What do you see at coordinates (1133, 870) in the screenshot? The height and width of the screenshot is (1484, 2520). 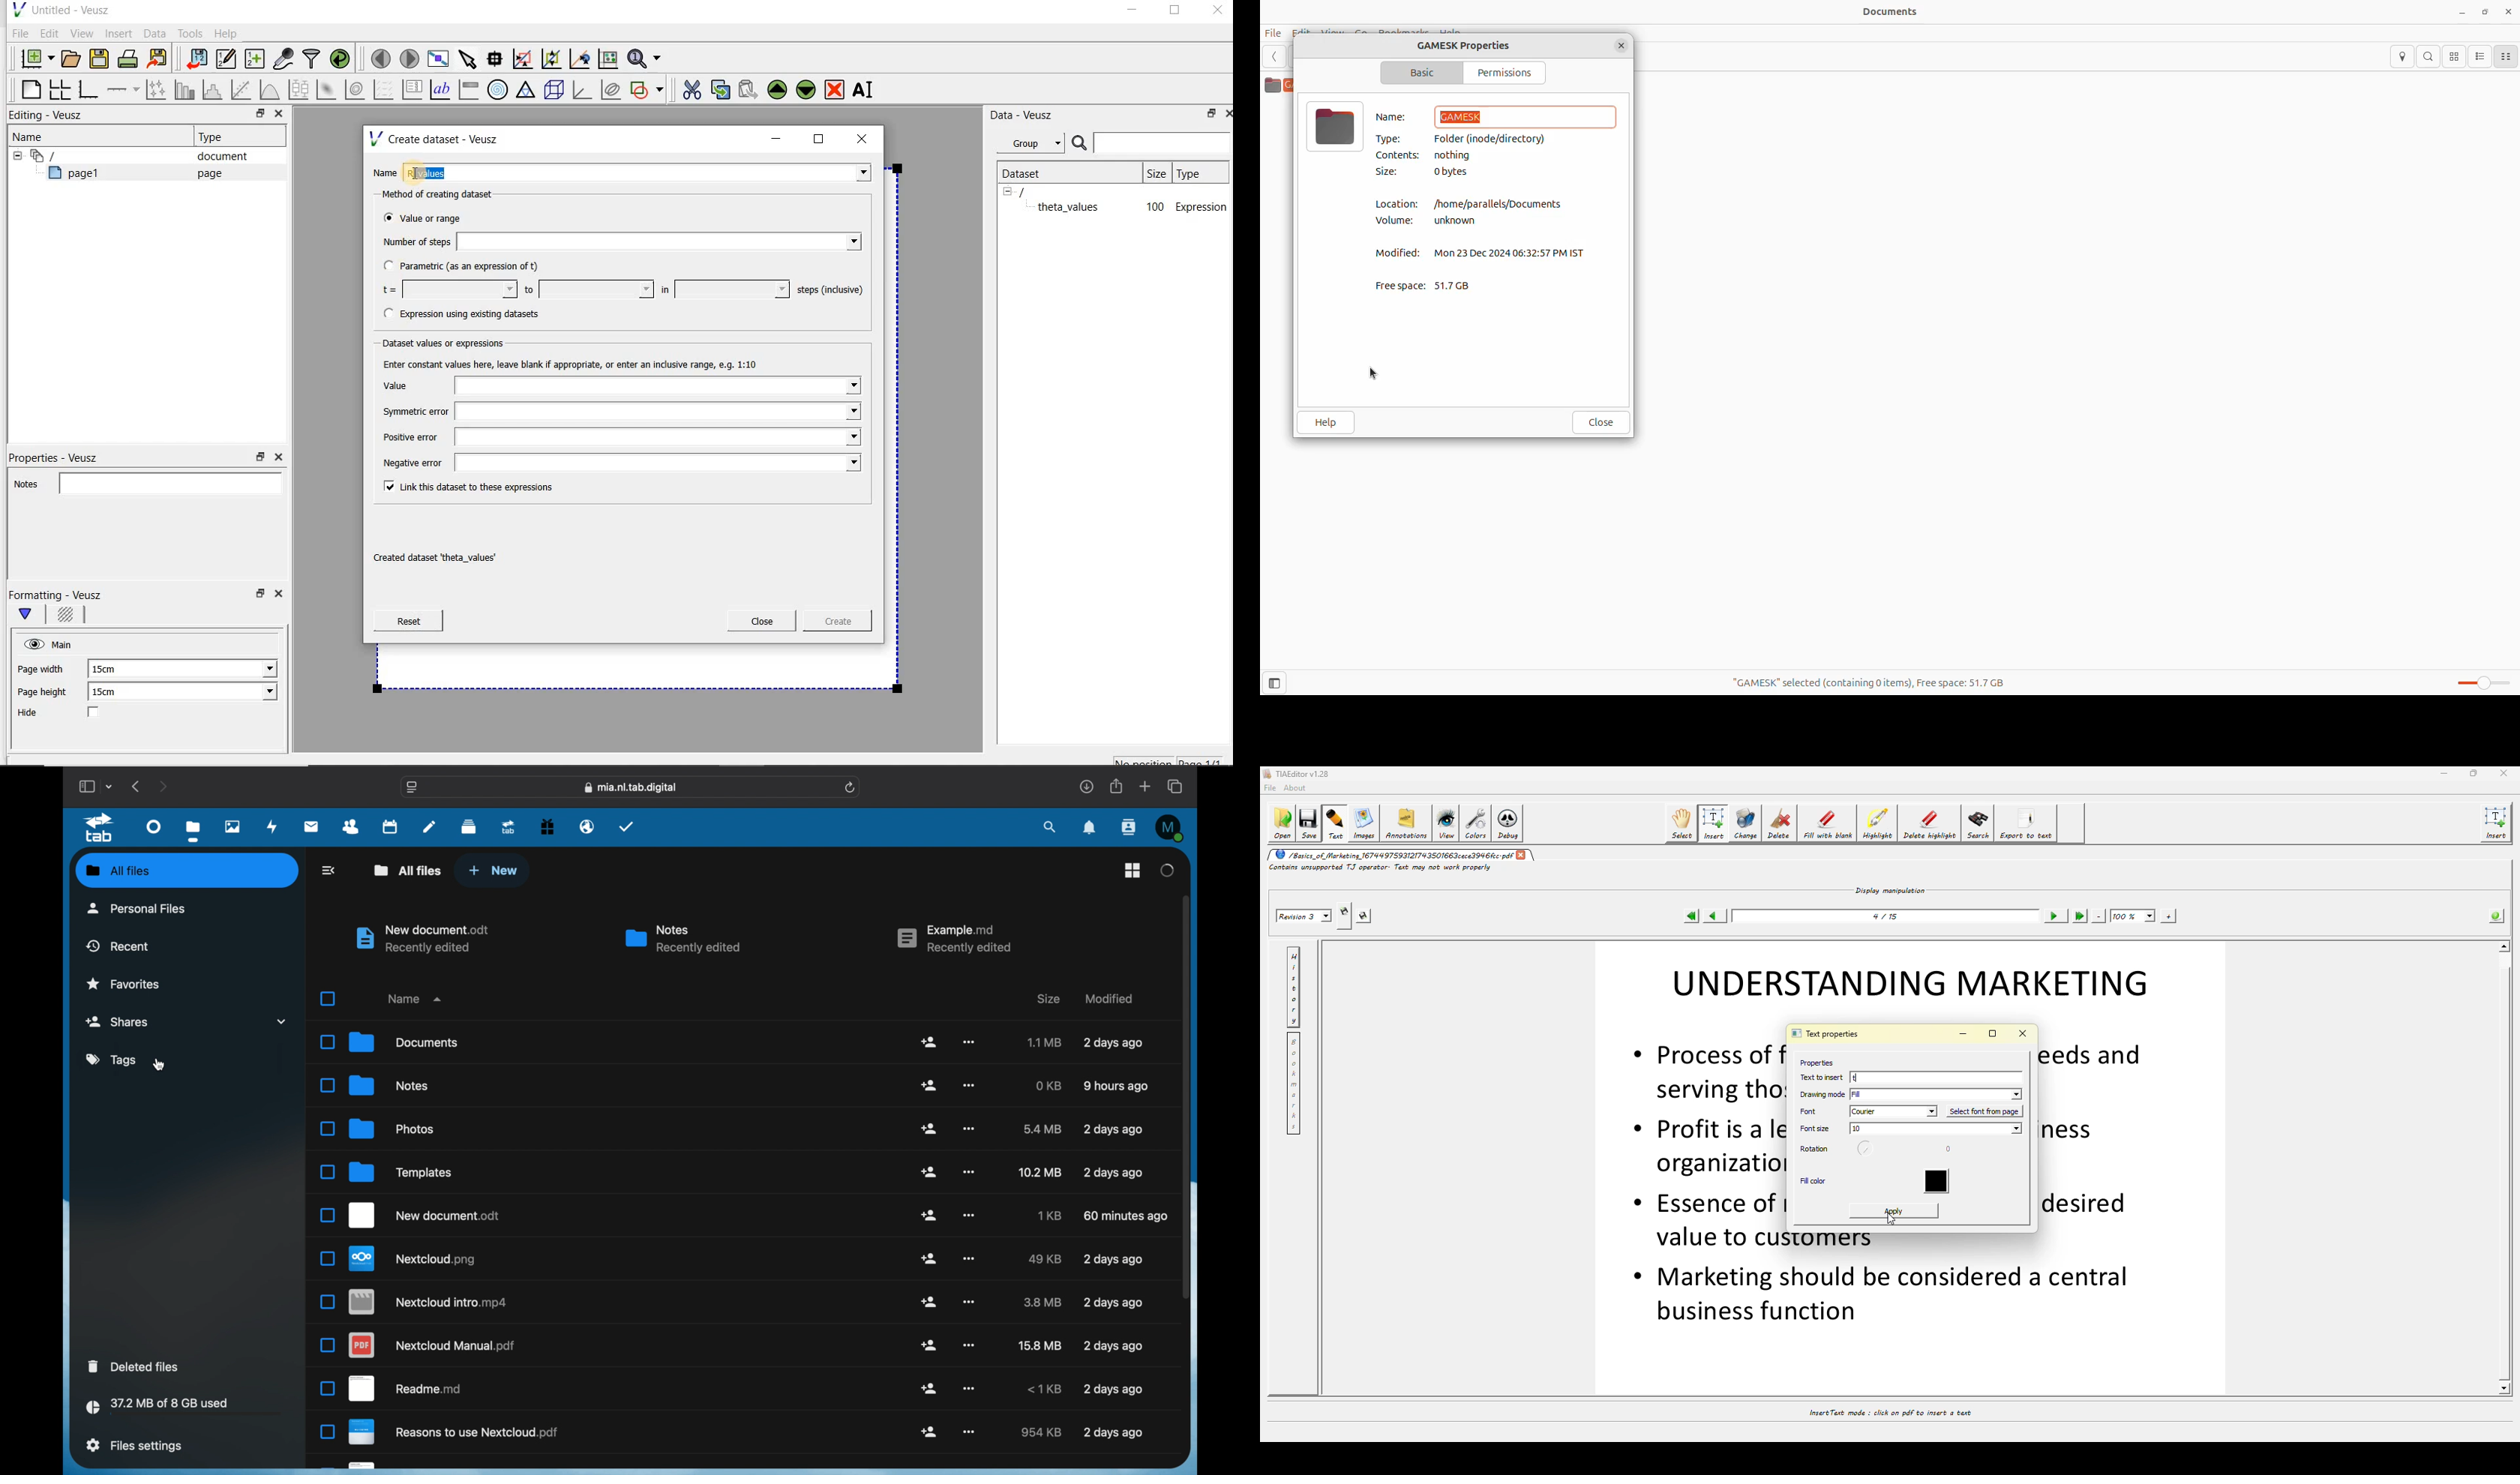 I see `grid view` at bounding box center [1133, 870].